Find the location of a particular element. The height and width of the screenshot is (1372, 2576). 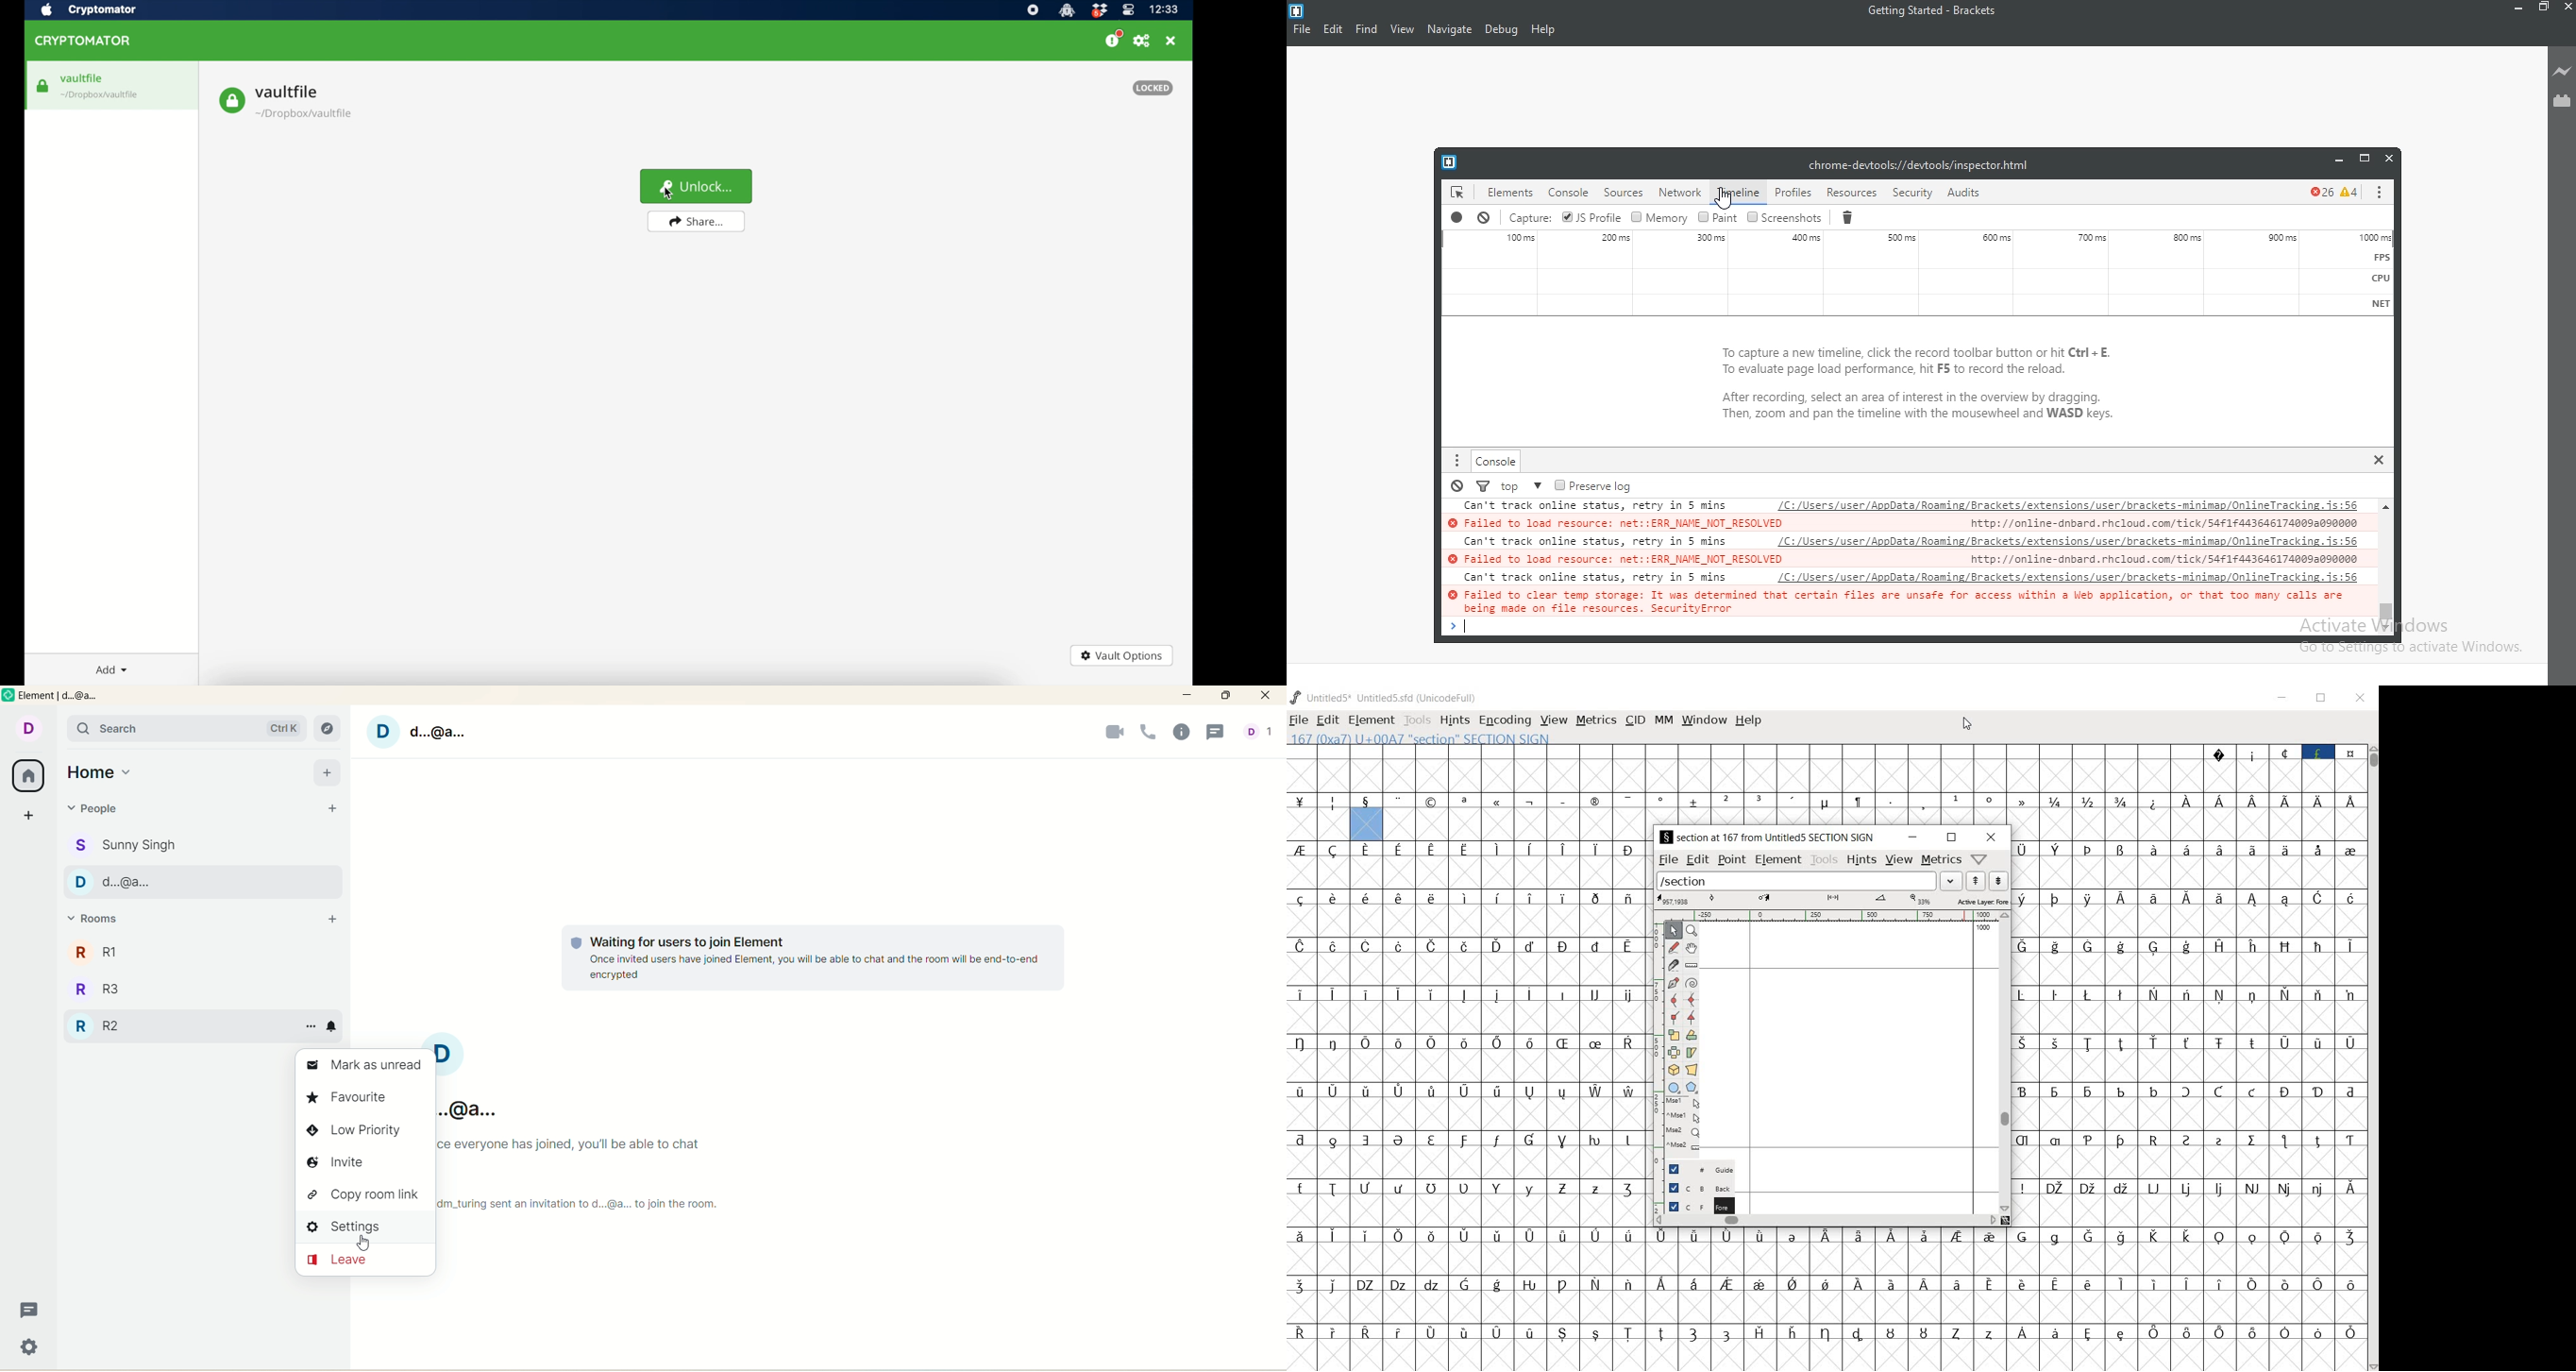

rectangle or ellipse is located at coordinates (1674, 1088).